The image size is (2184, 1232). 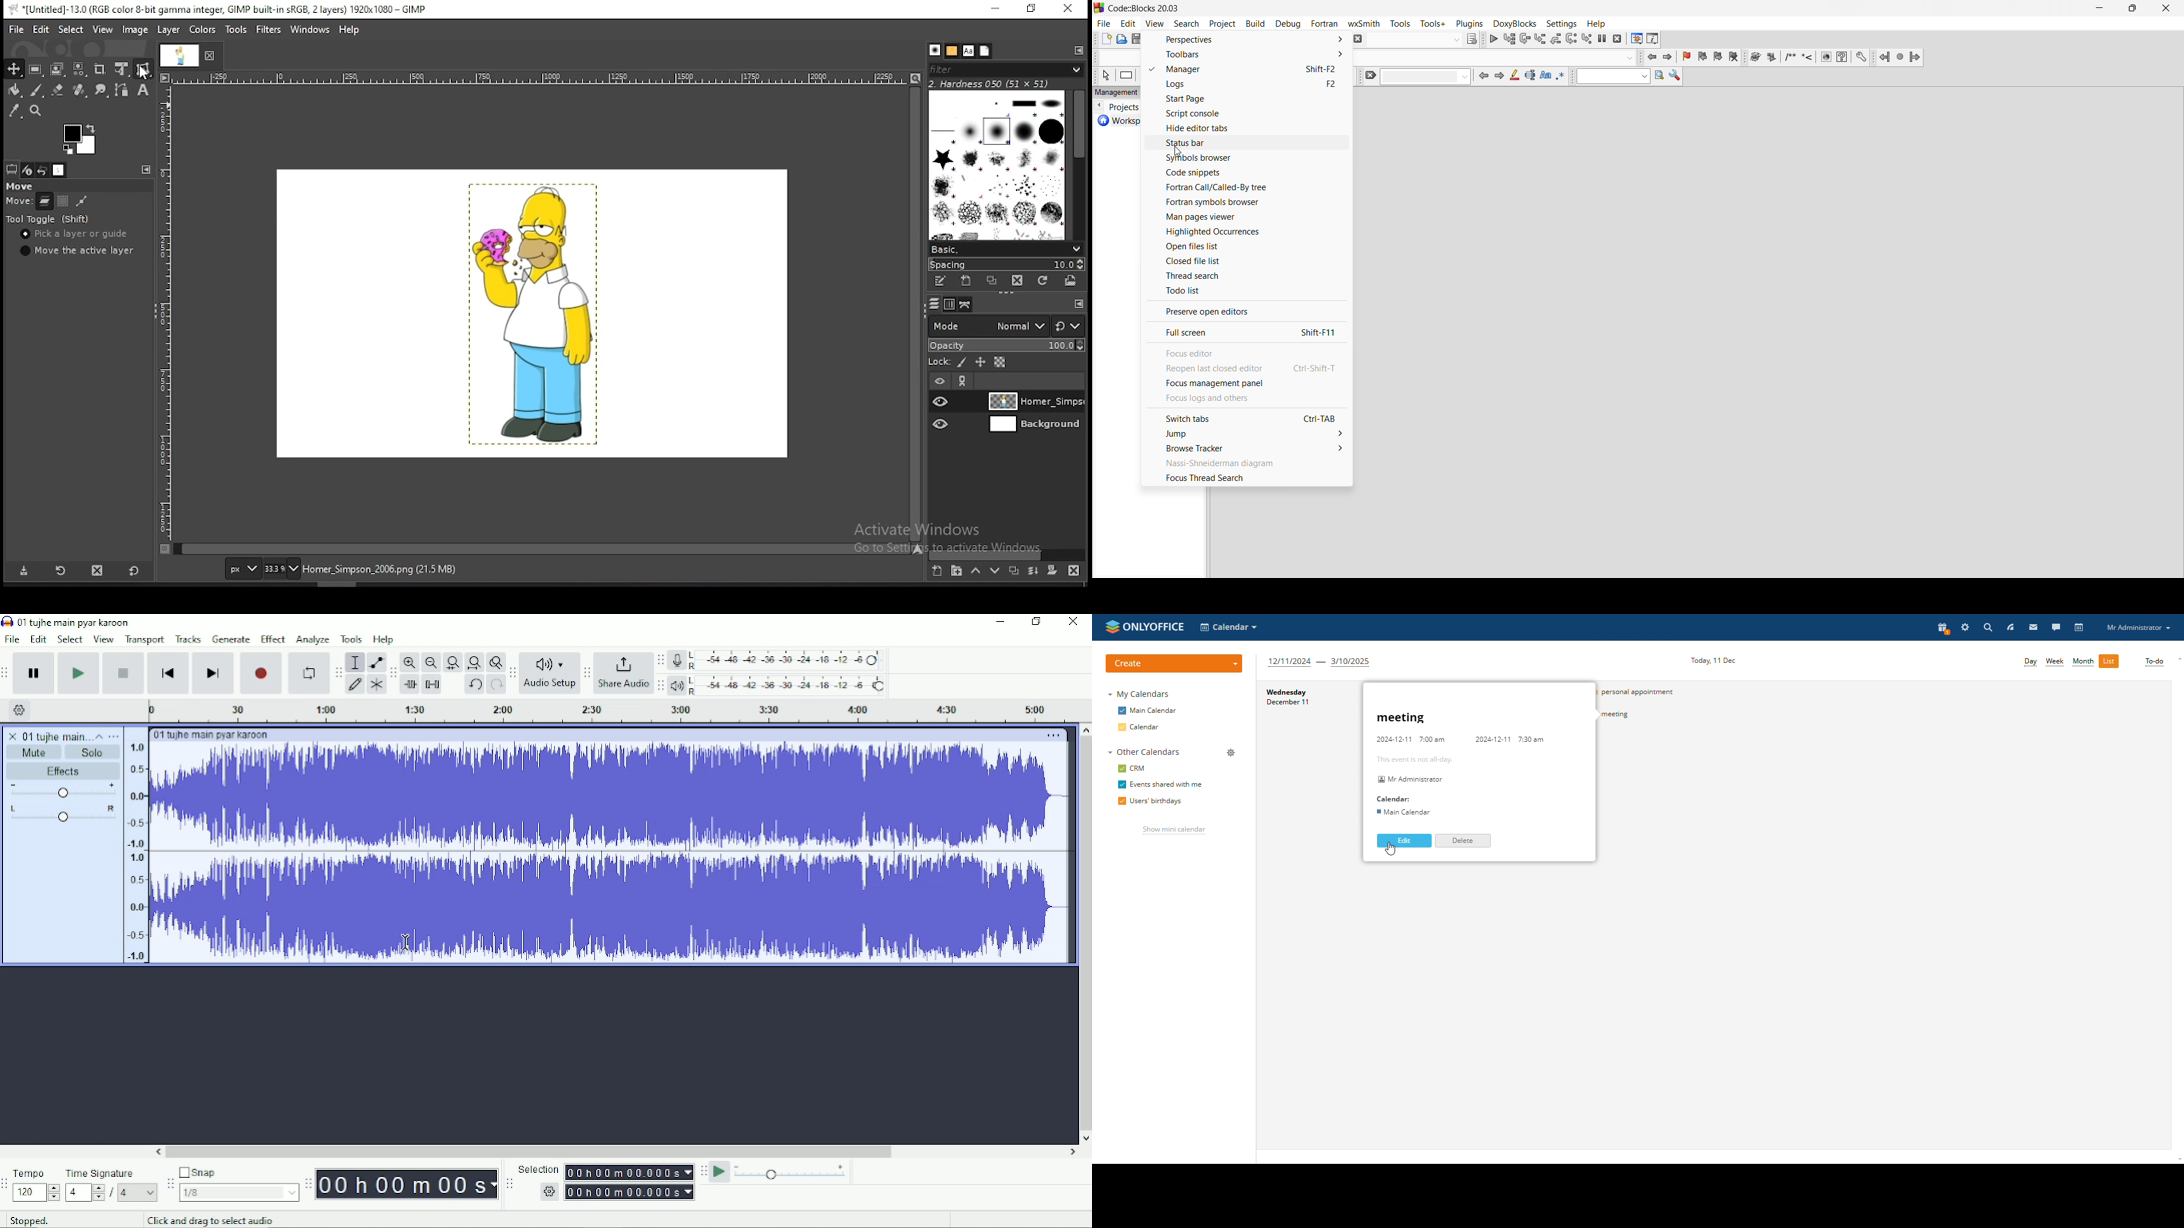 What do you see at coordinates (475, 662) in the screenshot?
I see `Fit project to width` at bounding box center [475, 662].